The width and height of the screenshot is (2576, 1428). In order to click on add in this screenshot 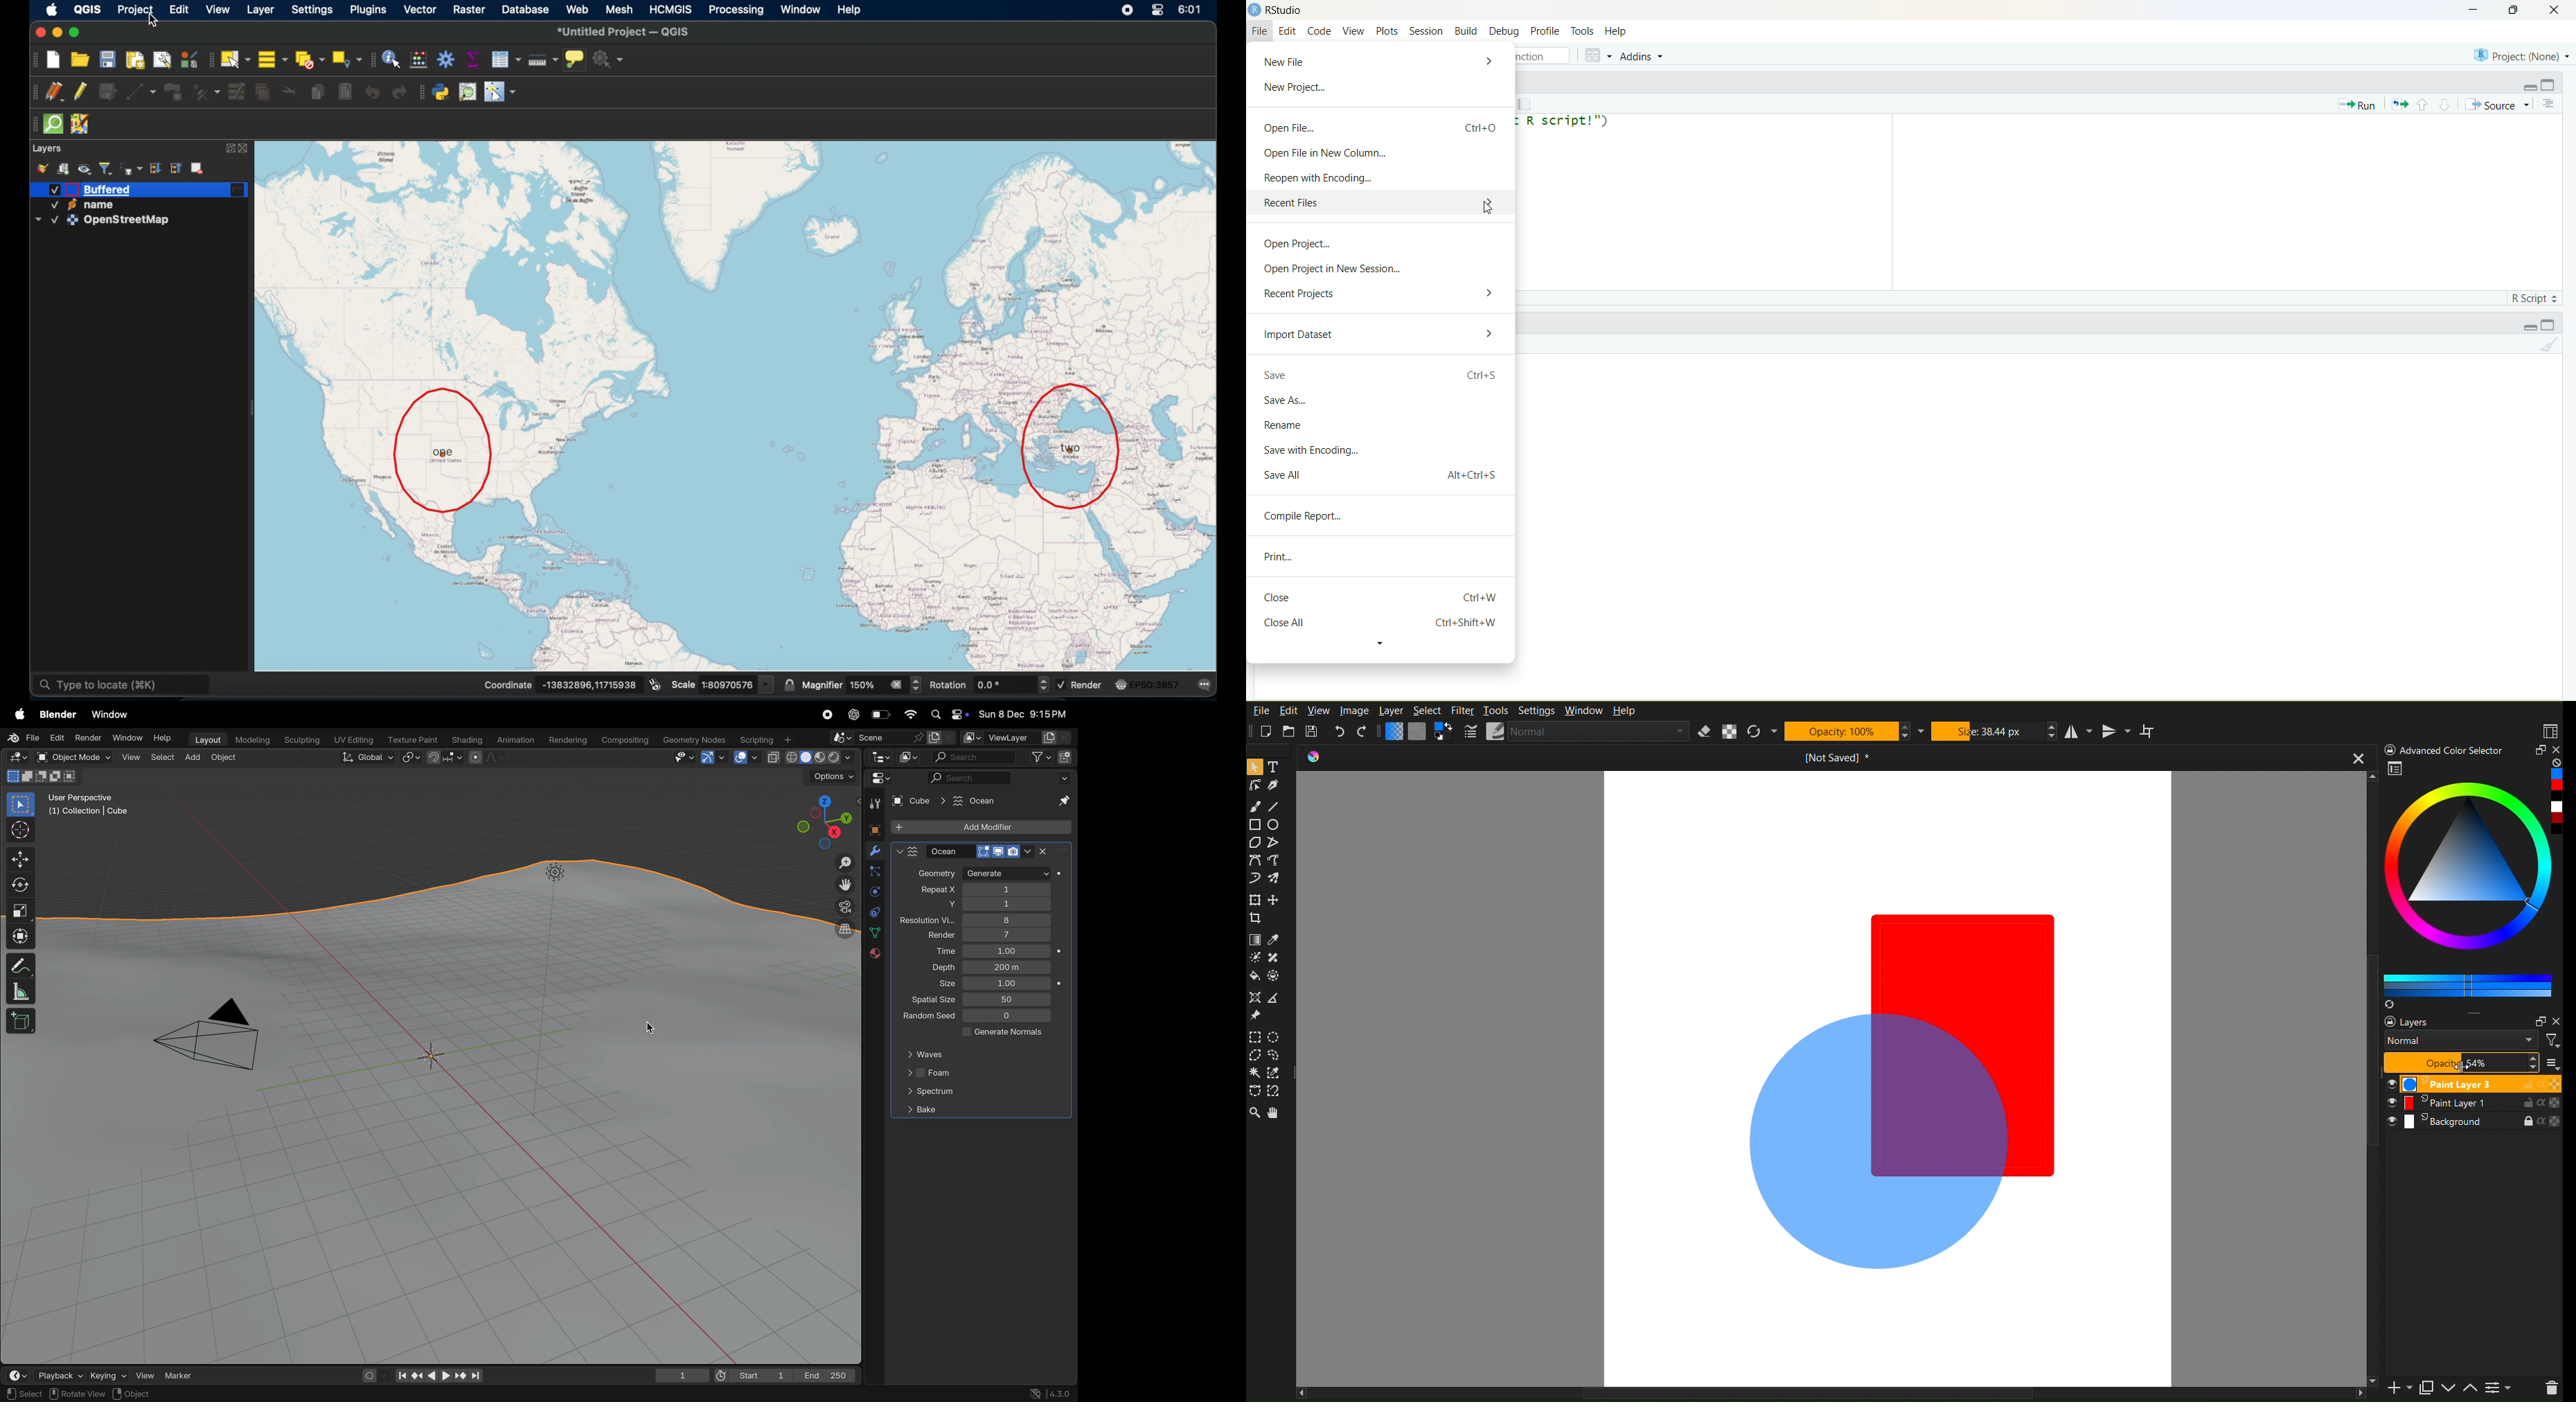, I will do `click(2400, 1389)`.